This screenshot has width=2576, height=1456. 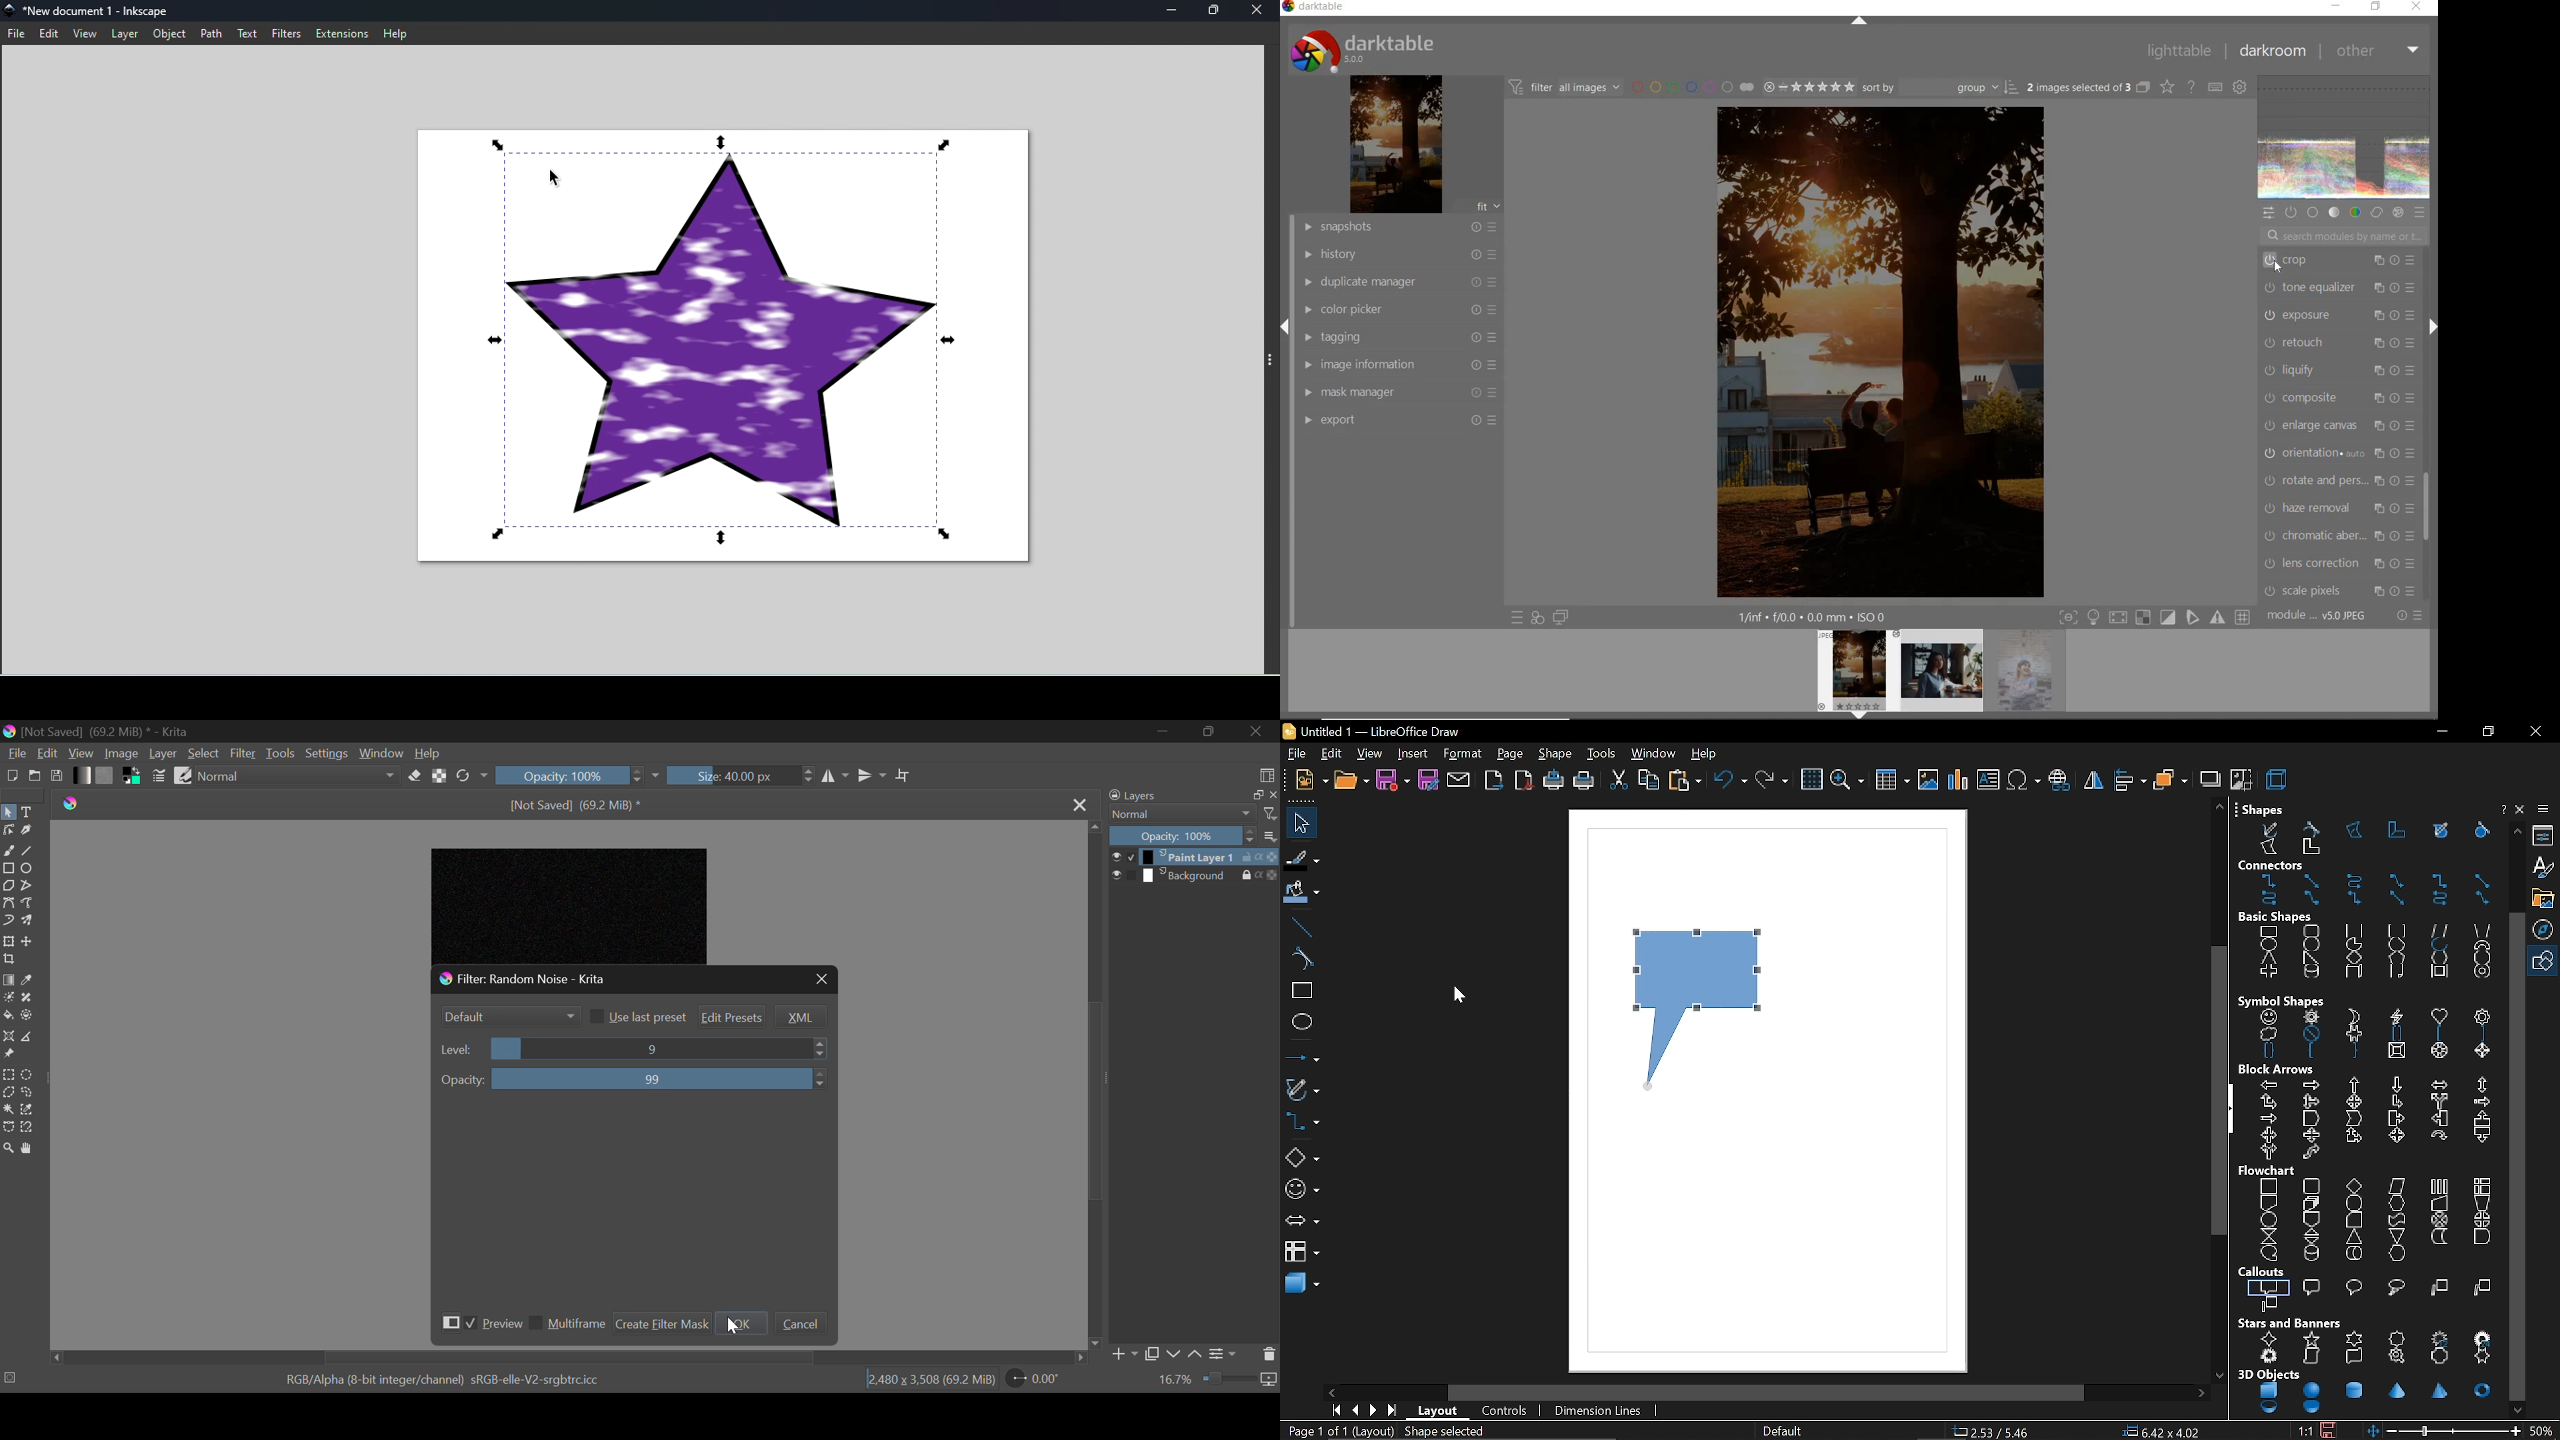 I want to click on Create Filter Mask, so click(x=661, y=1322).